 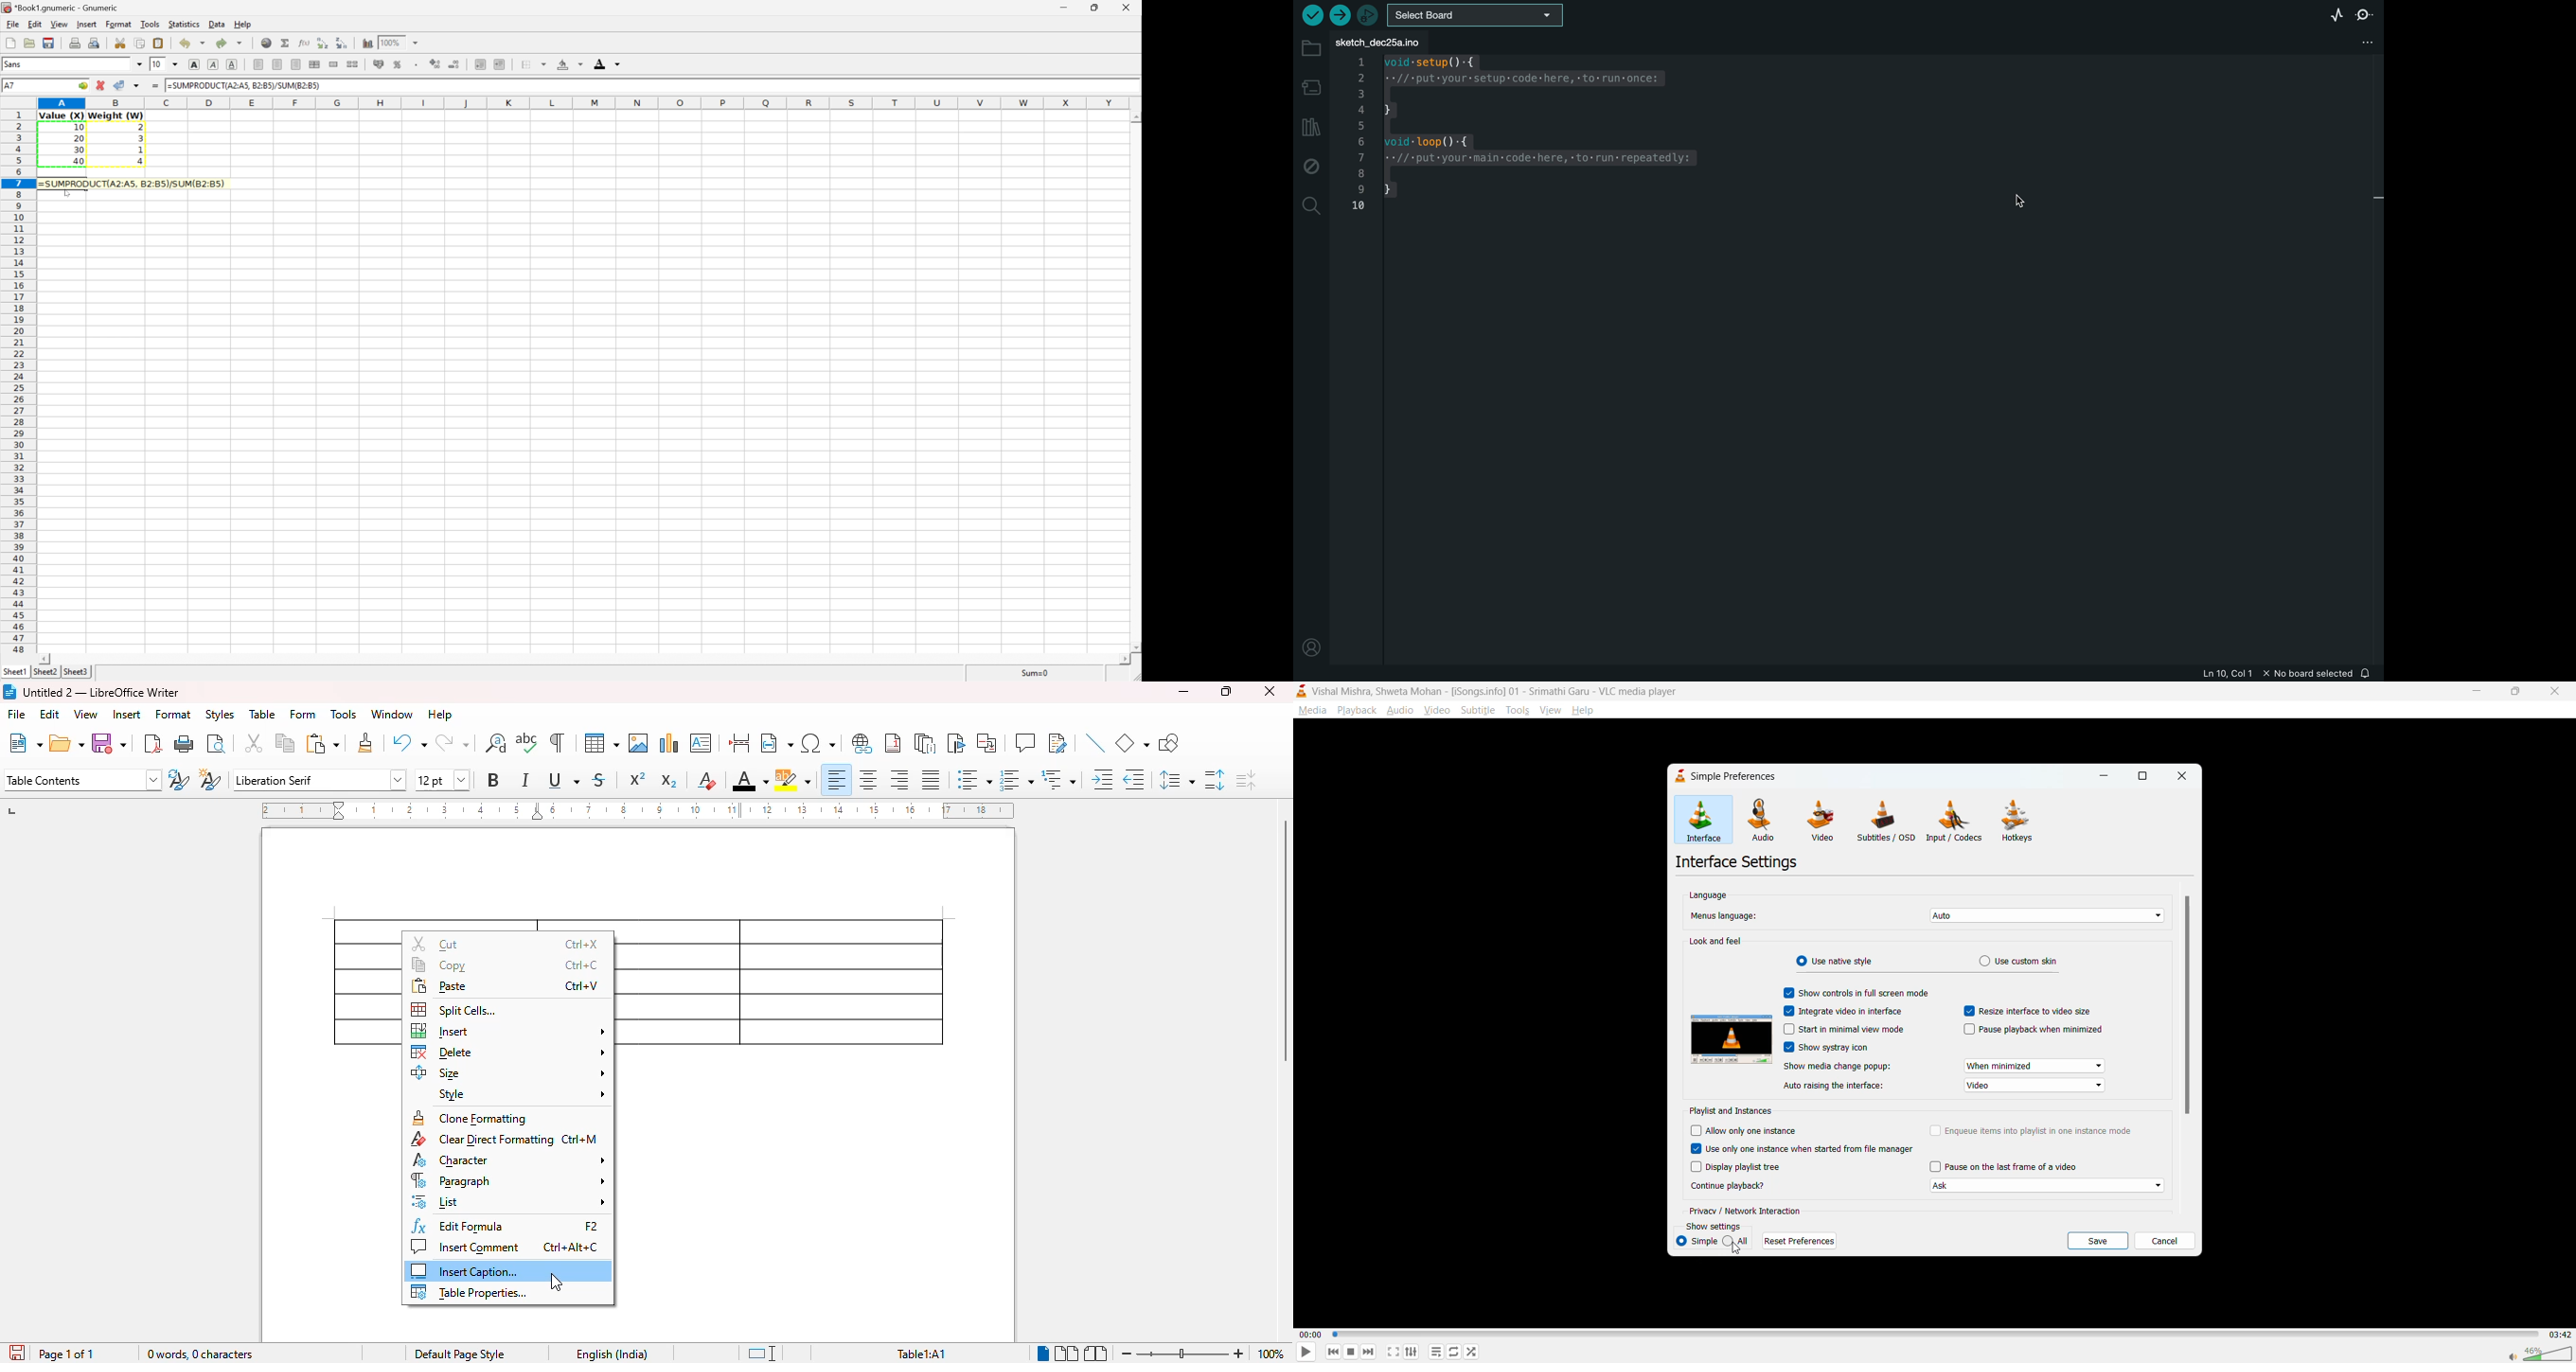 I want to click on 20, so click(x=79, y=137).